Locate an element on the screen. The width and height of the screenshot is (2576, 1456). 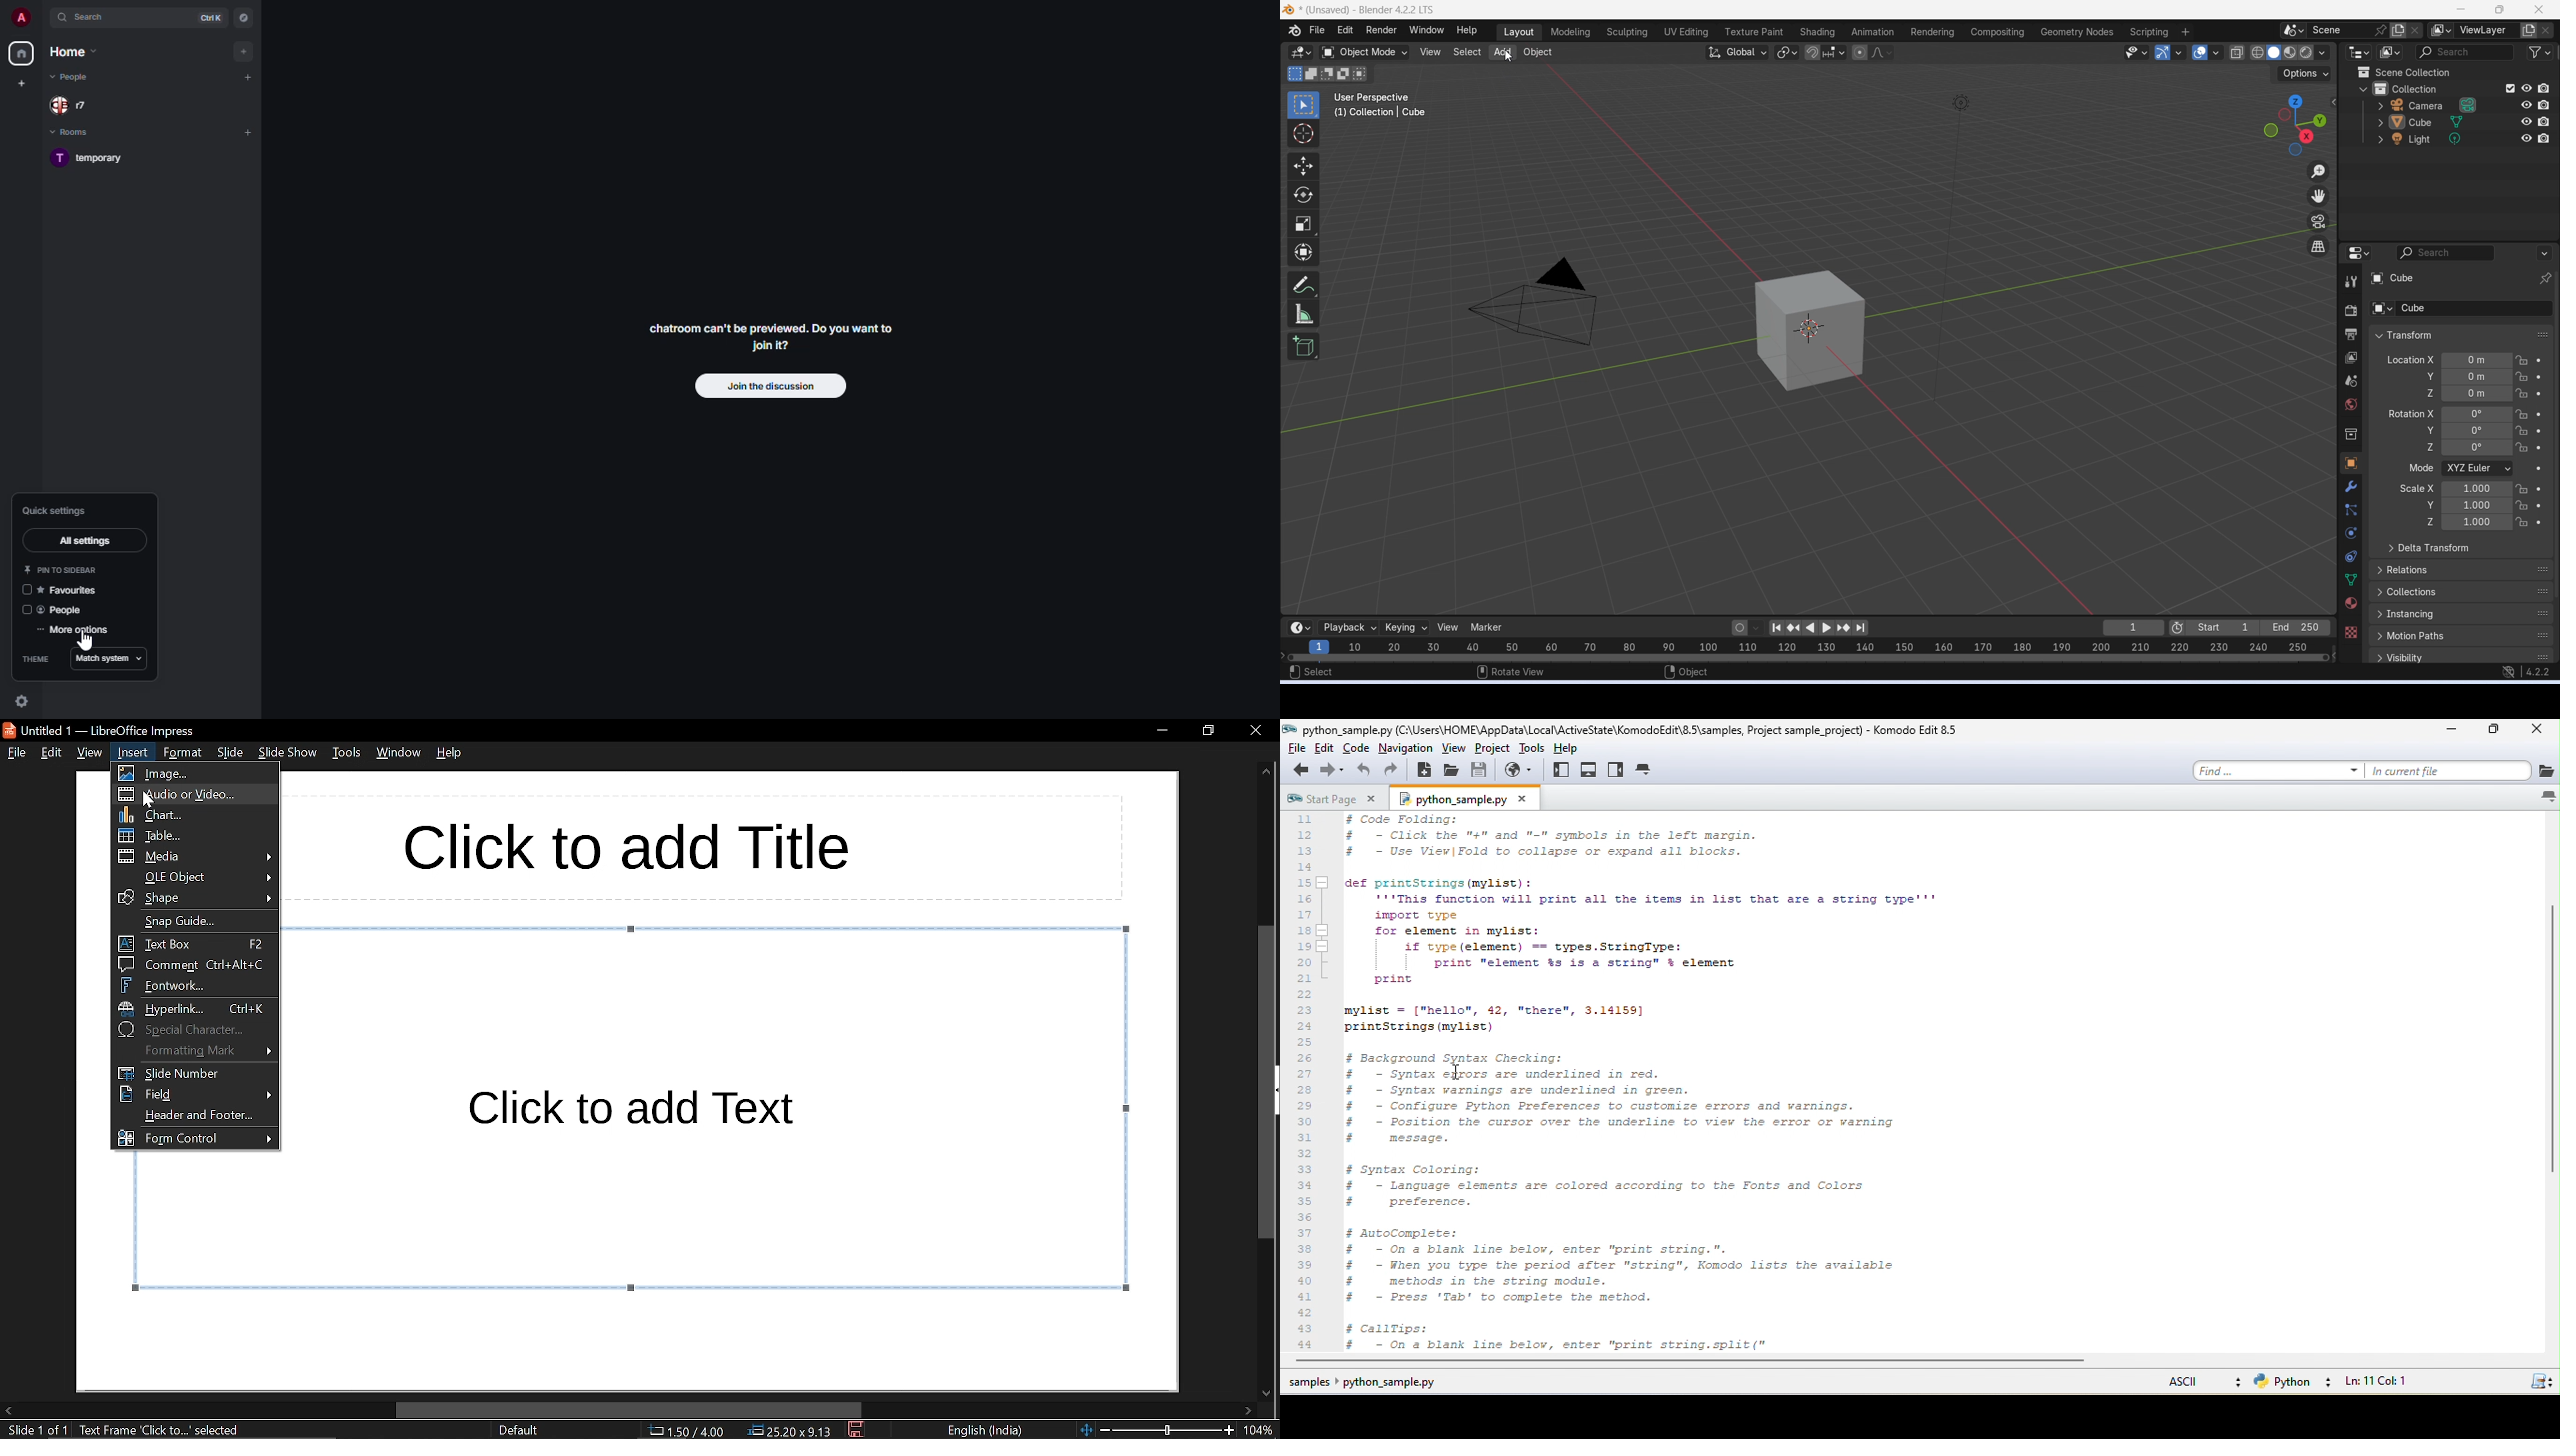
timer is located at coordinates (1300, 627).